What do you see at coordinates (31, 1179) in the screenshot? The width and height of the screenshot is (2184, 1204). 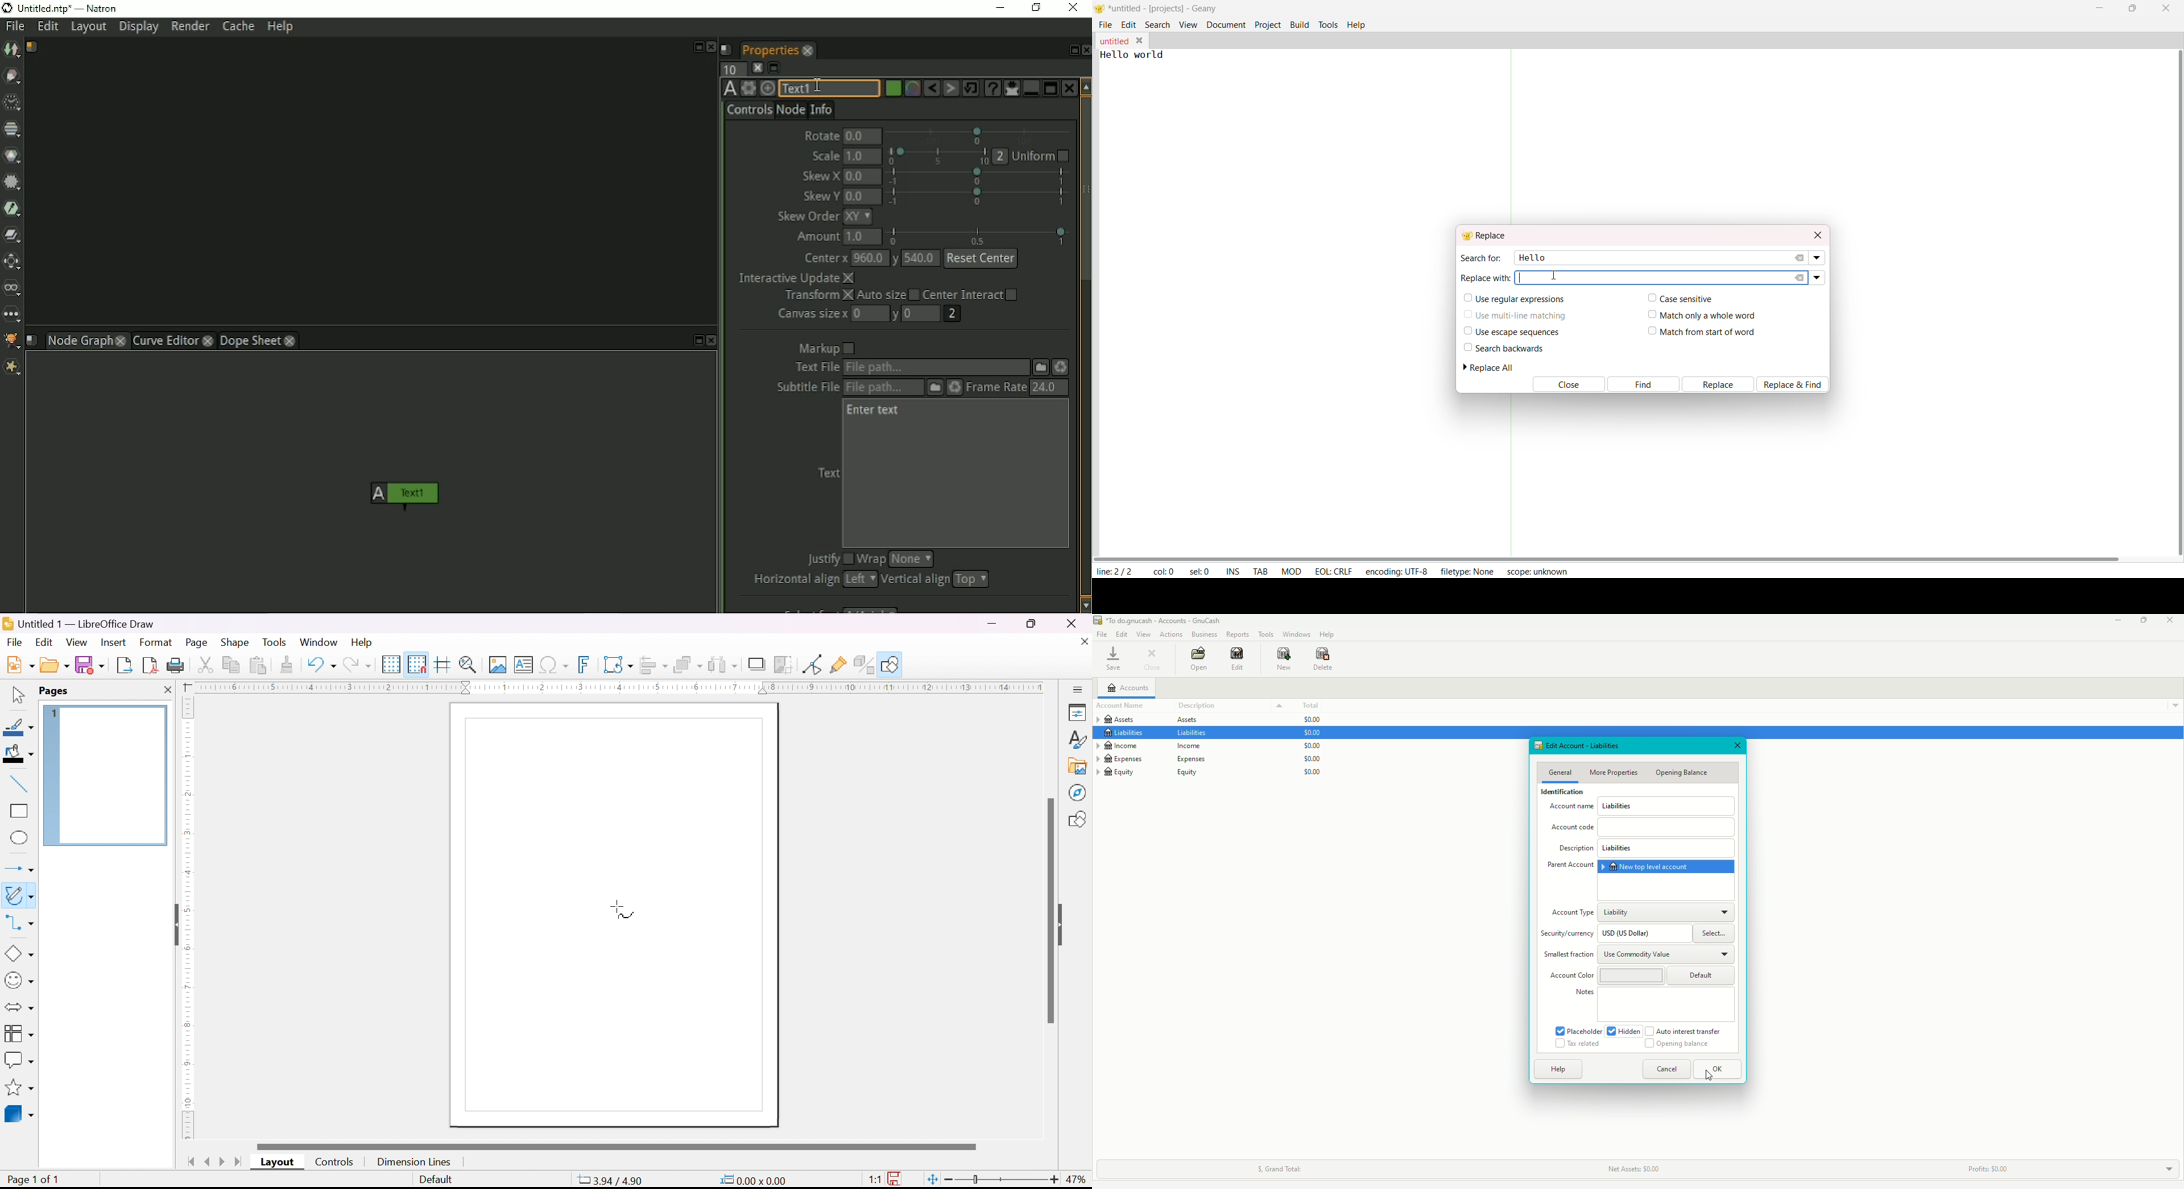 I see `page 1 of 1` at bounding box center [31, 1179].